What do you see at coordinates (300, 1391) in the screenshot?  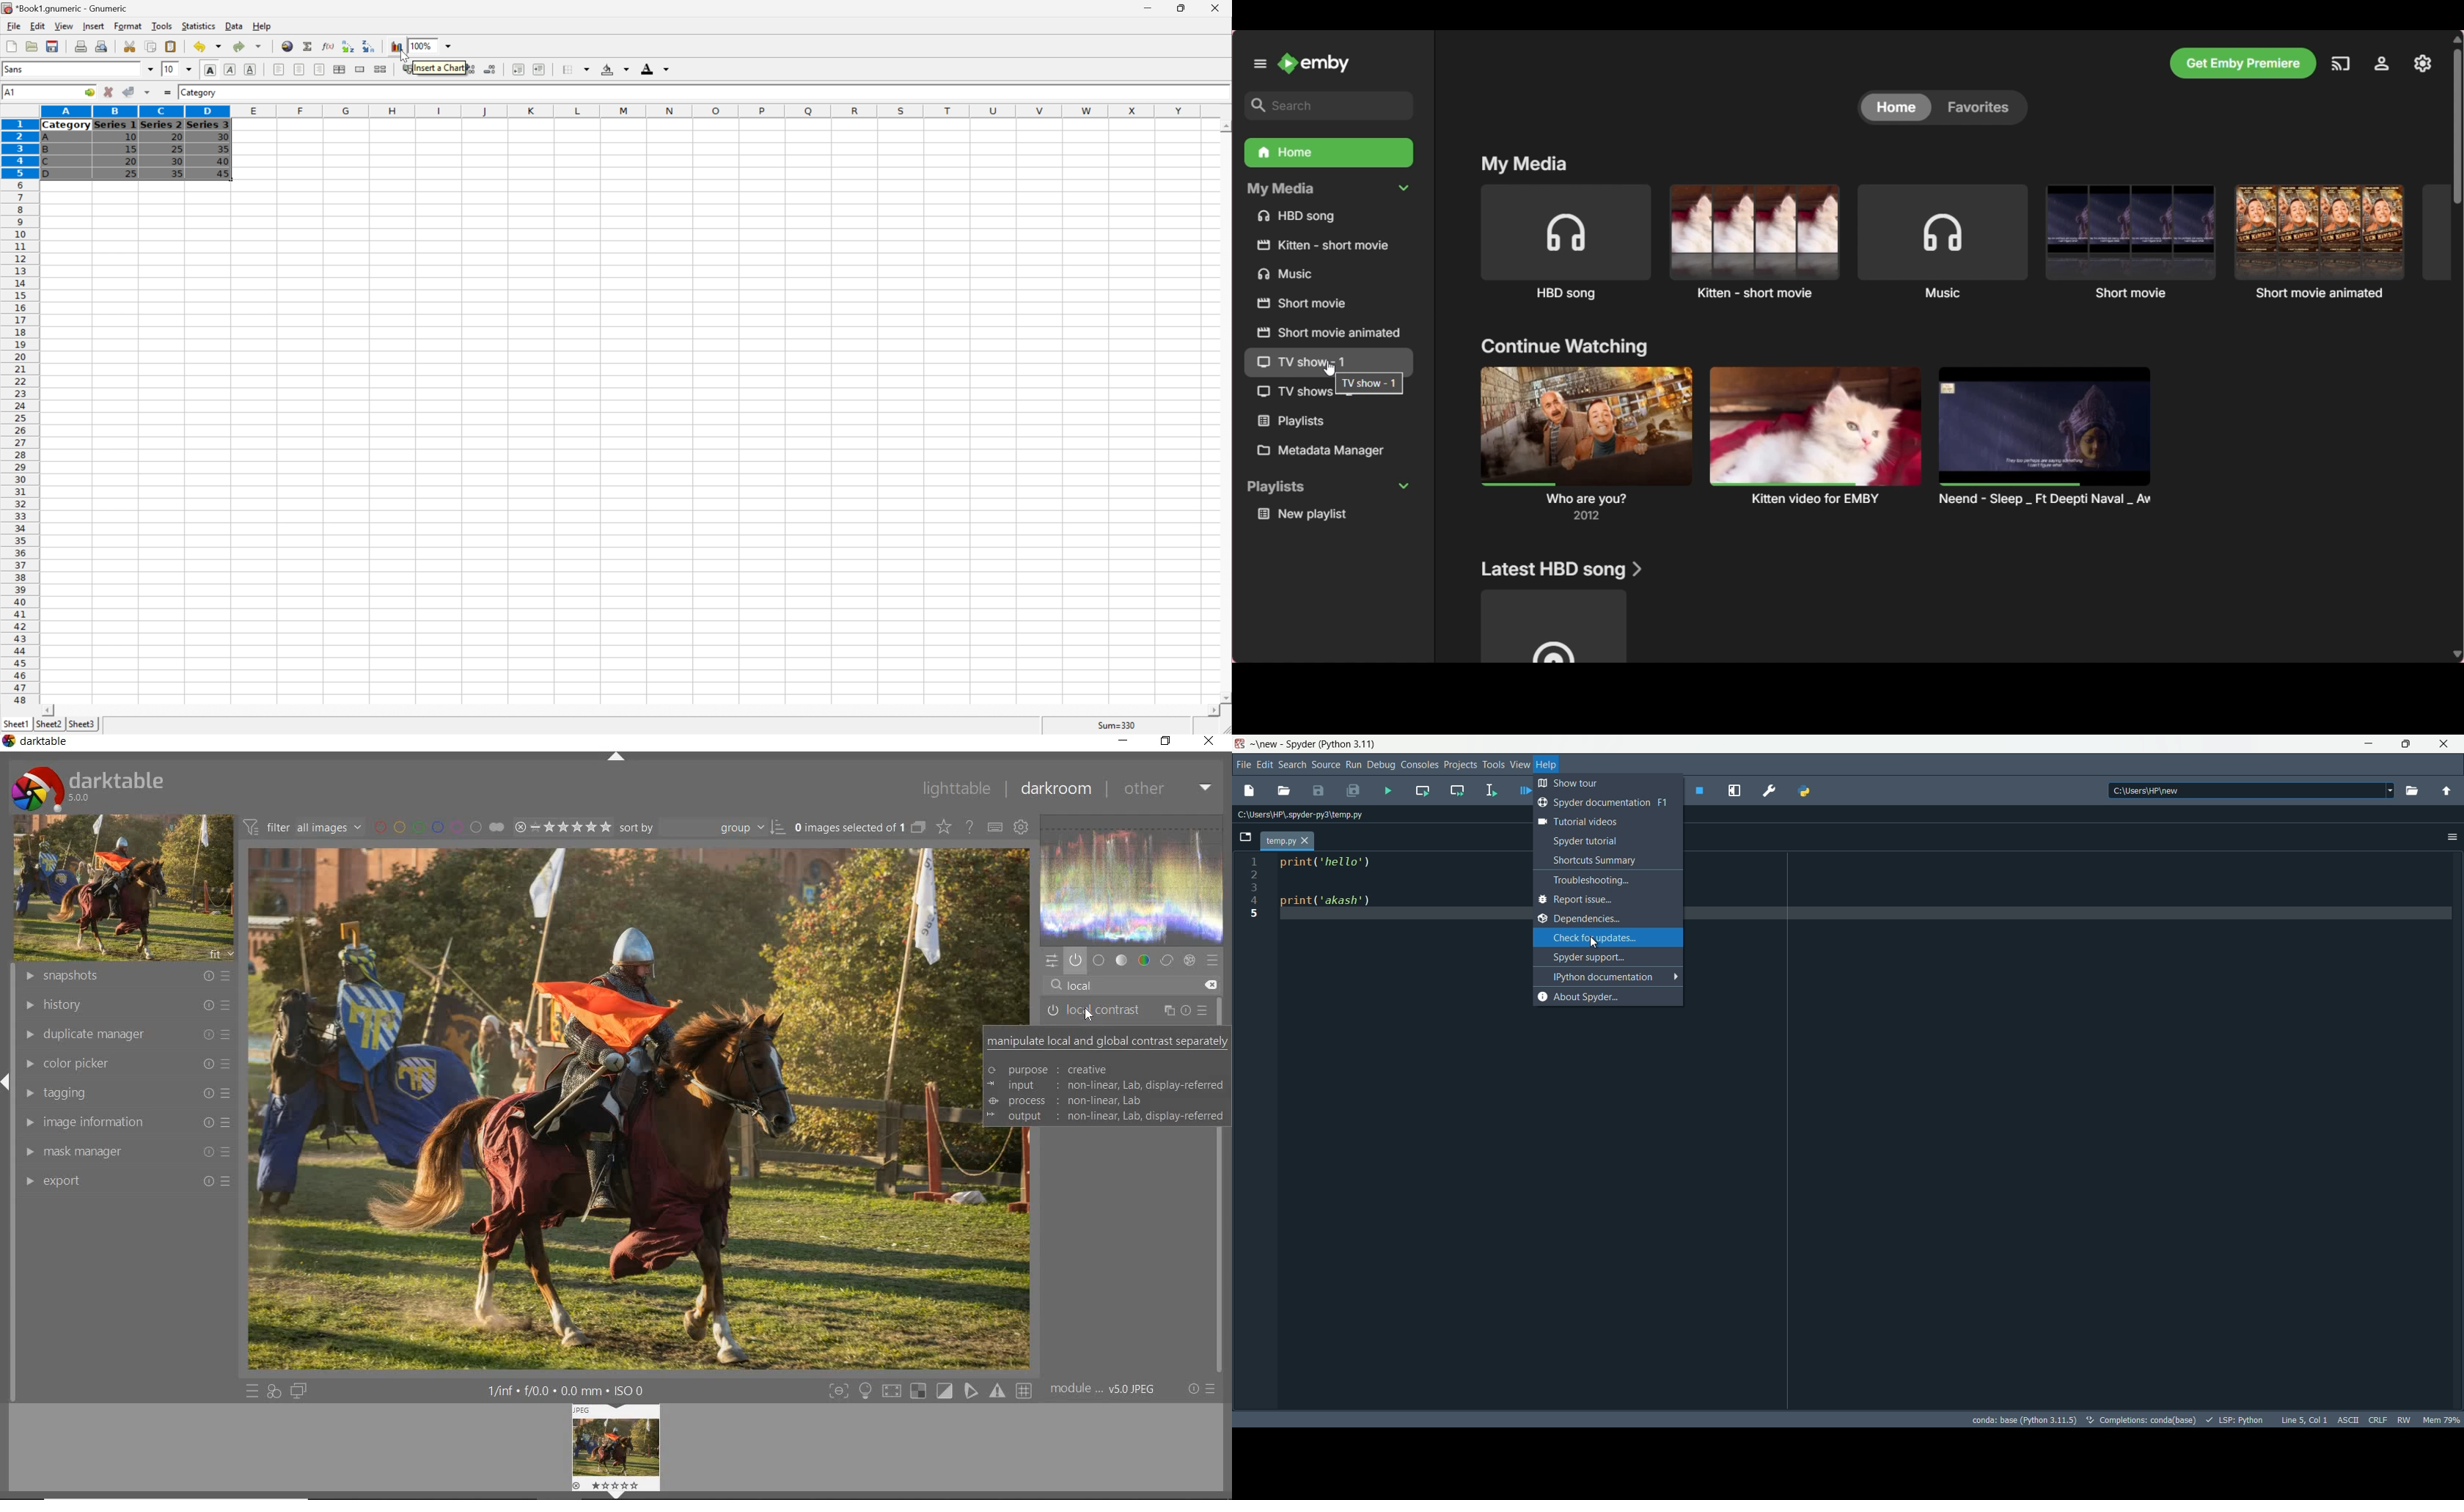 I see `display a second darkroom image widow` at bounding box center [300, 1391].